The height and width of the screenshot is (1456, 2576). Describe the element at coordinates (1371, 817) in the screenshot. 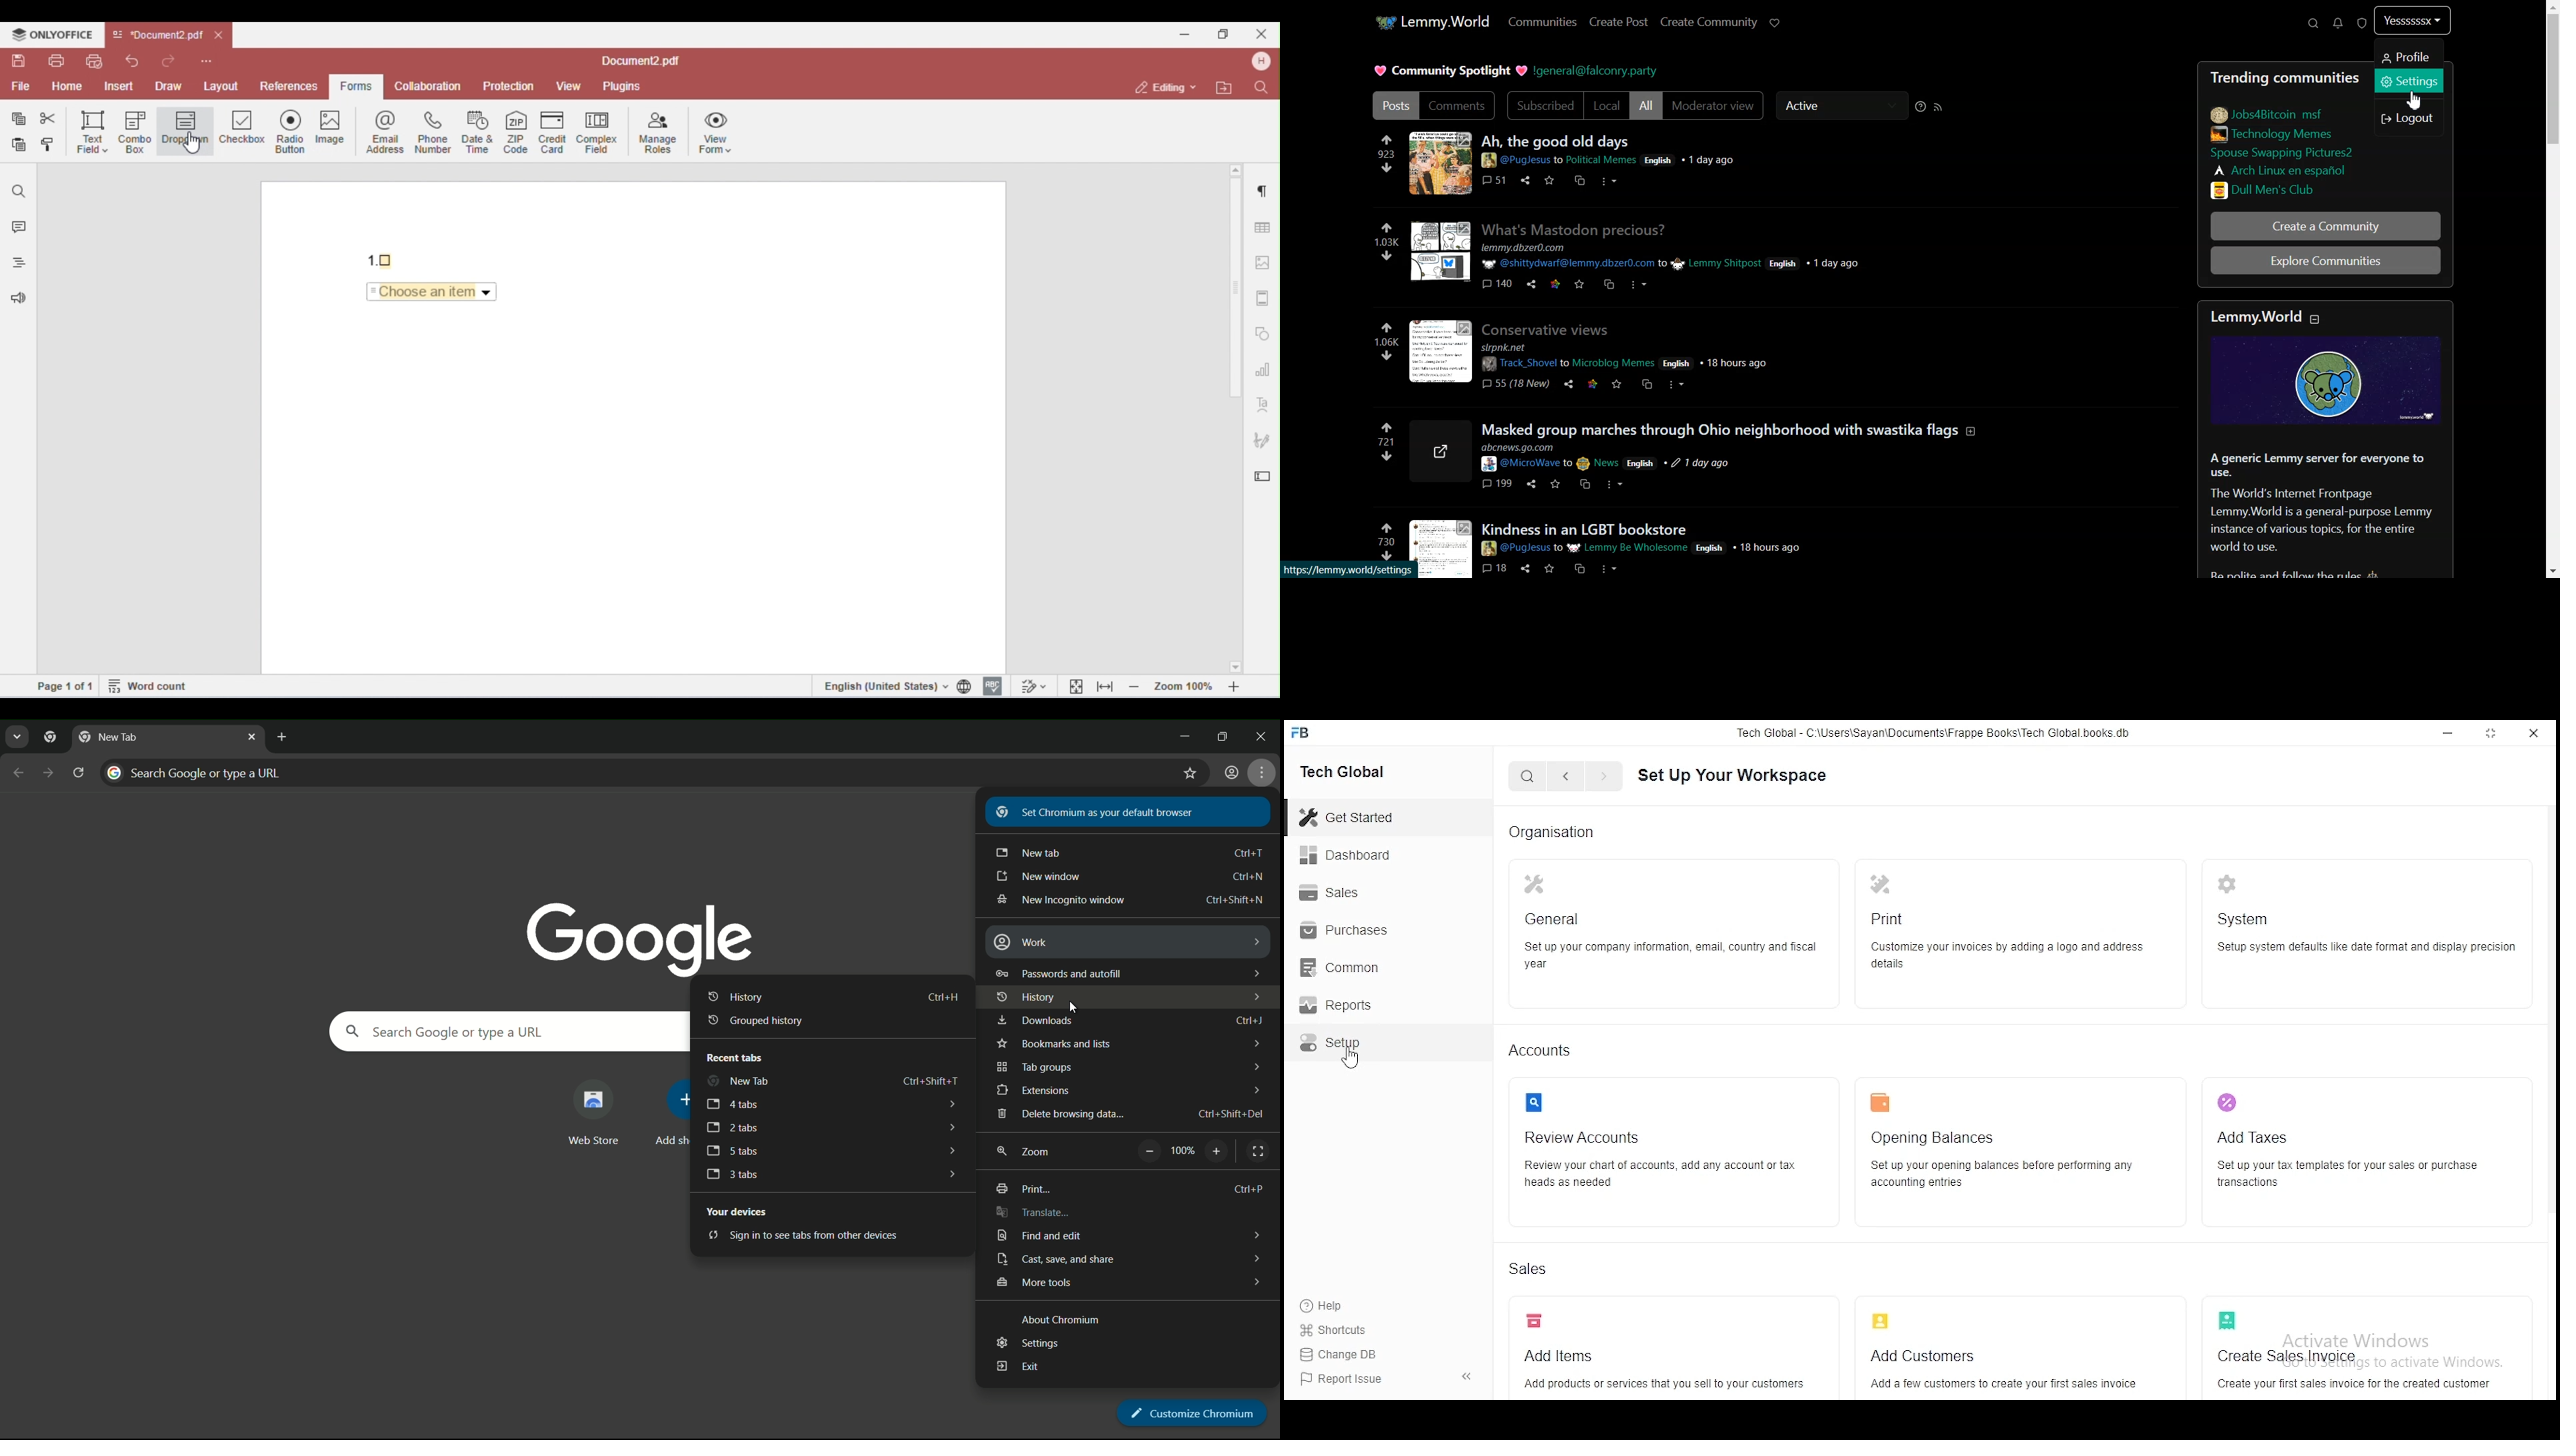

I see `Get Started ` at that location.